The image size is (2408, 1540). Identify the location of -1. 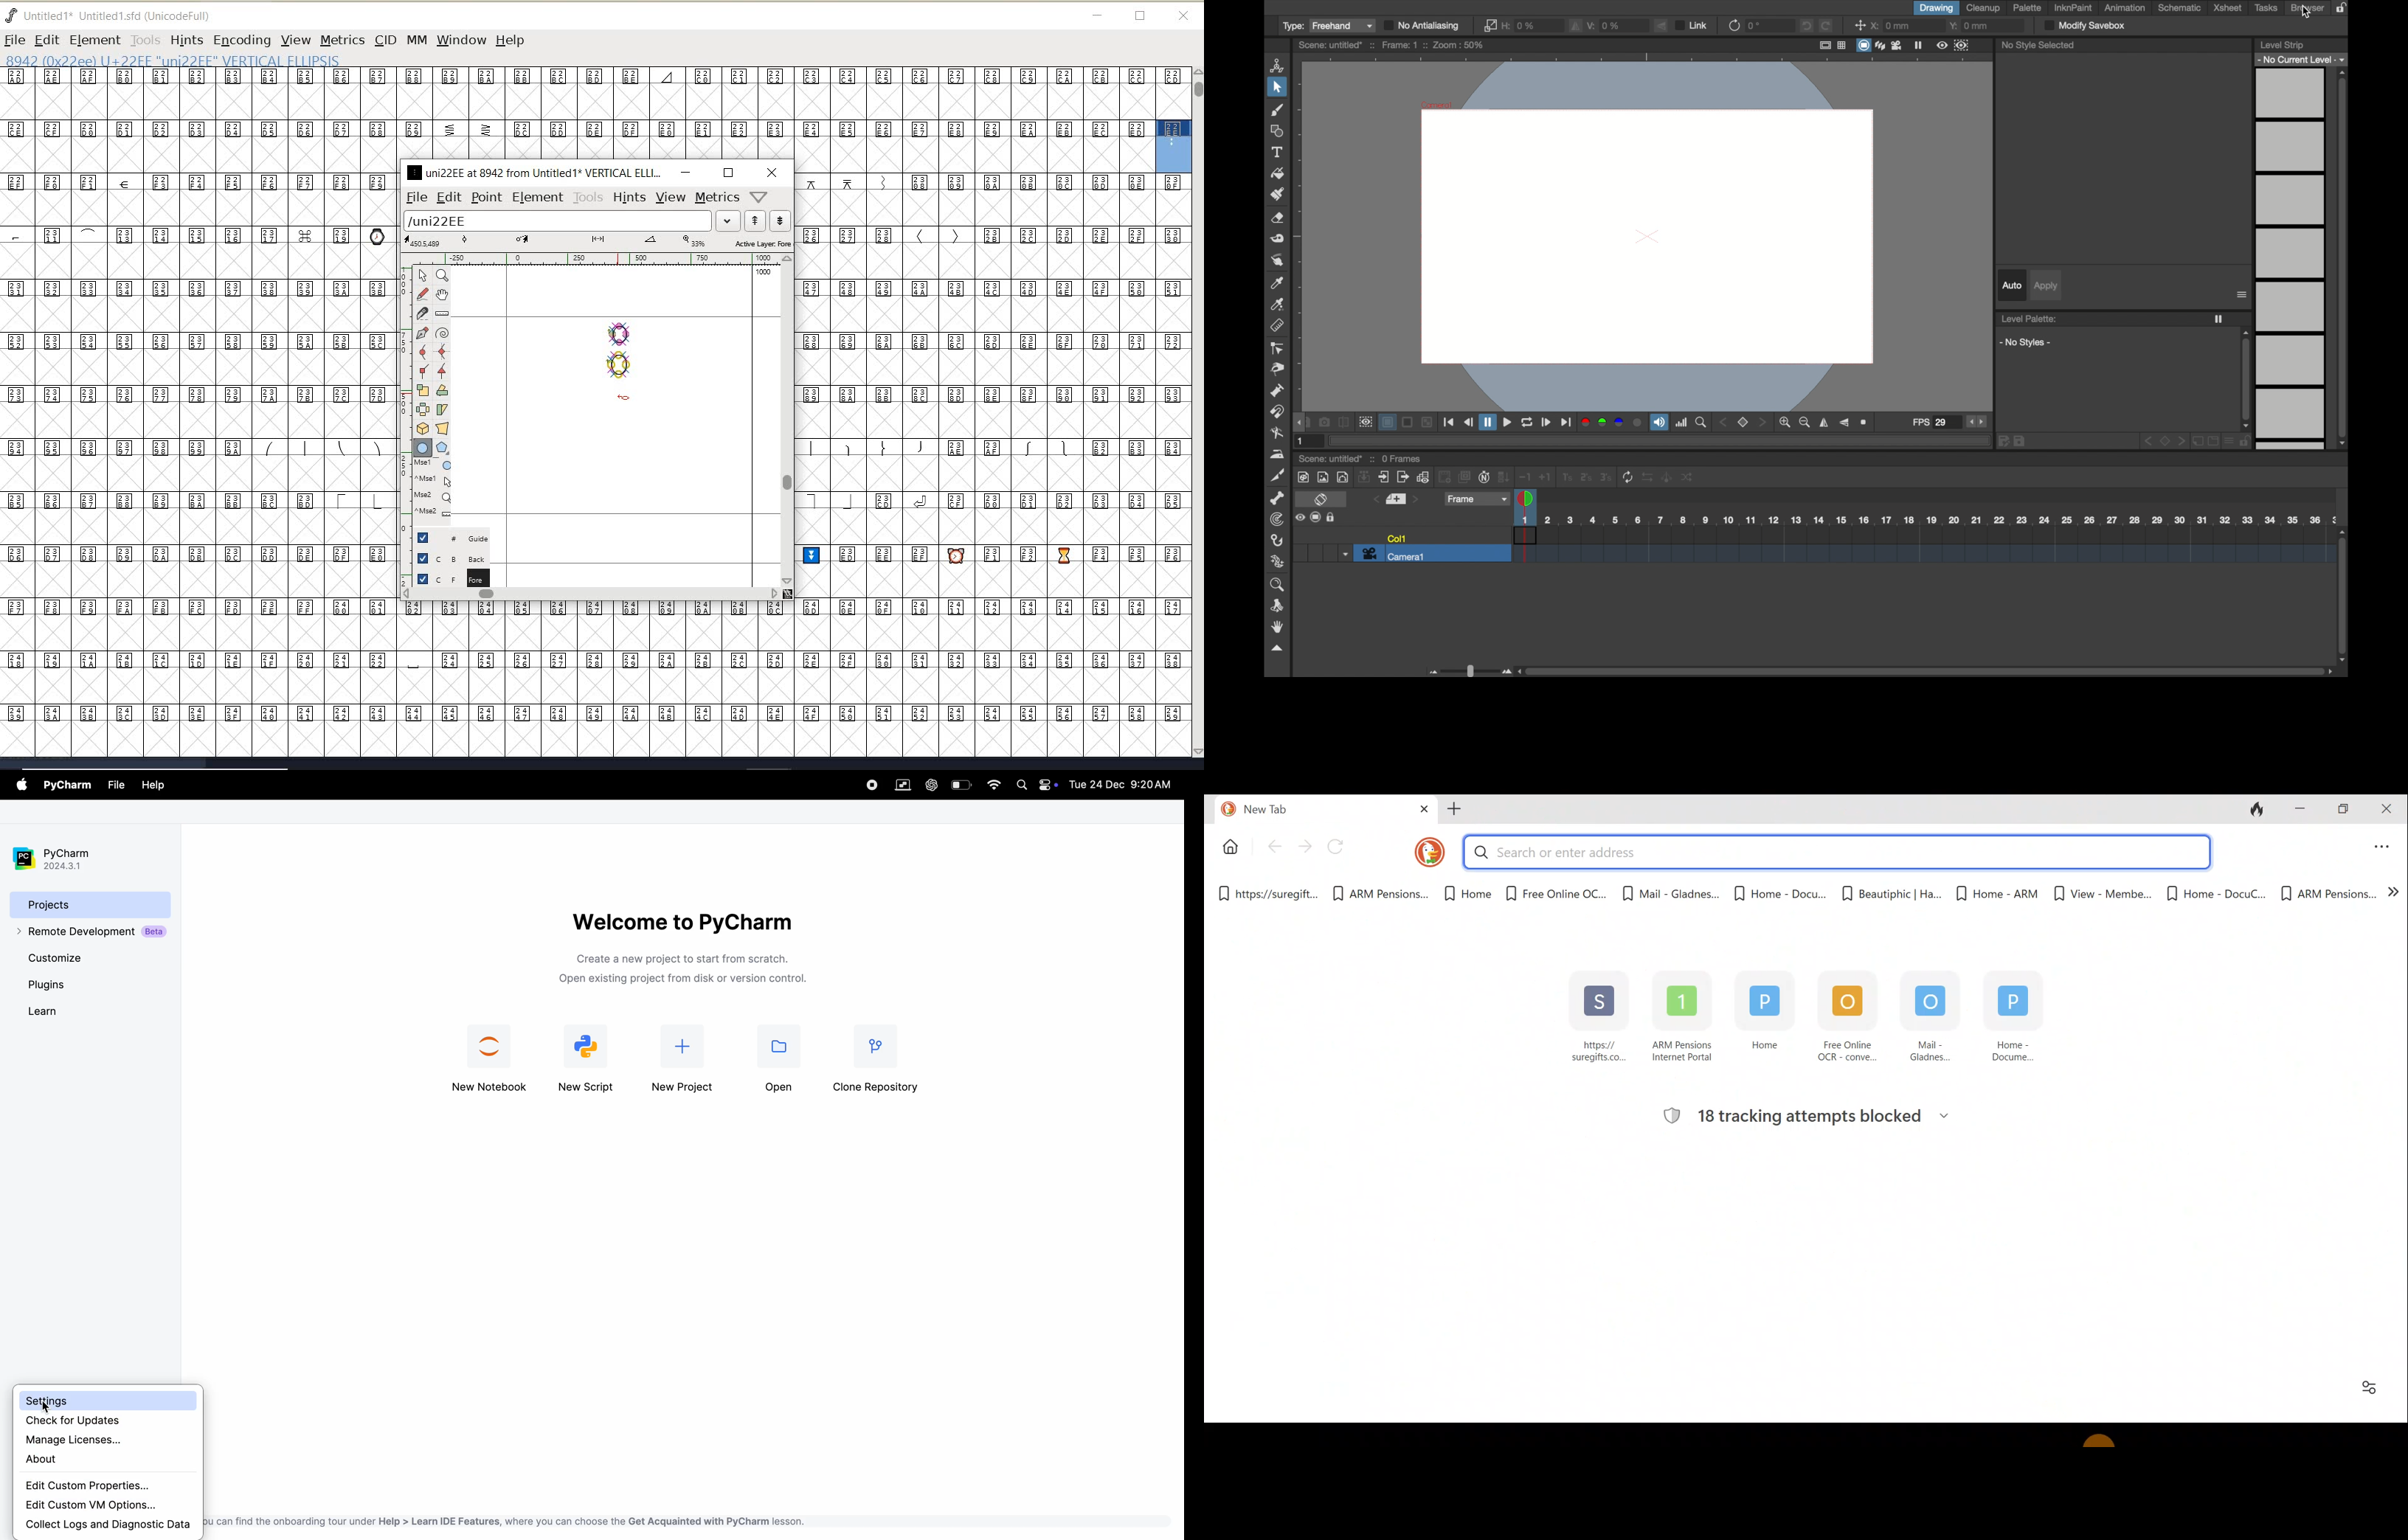
(1524, 475).